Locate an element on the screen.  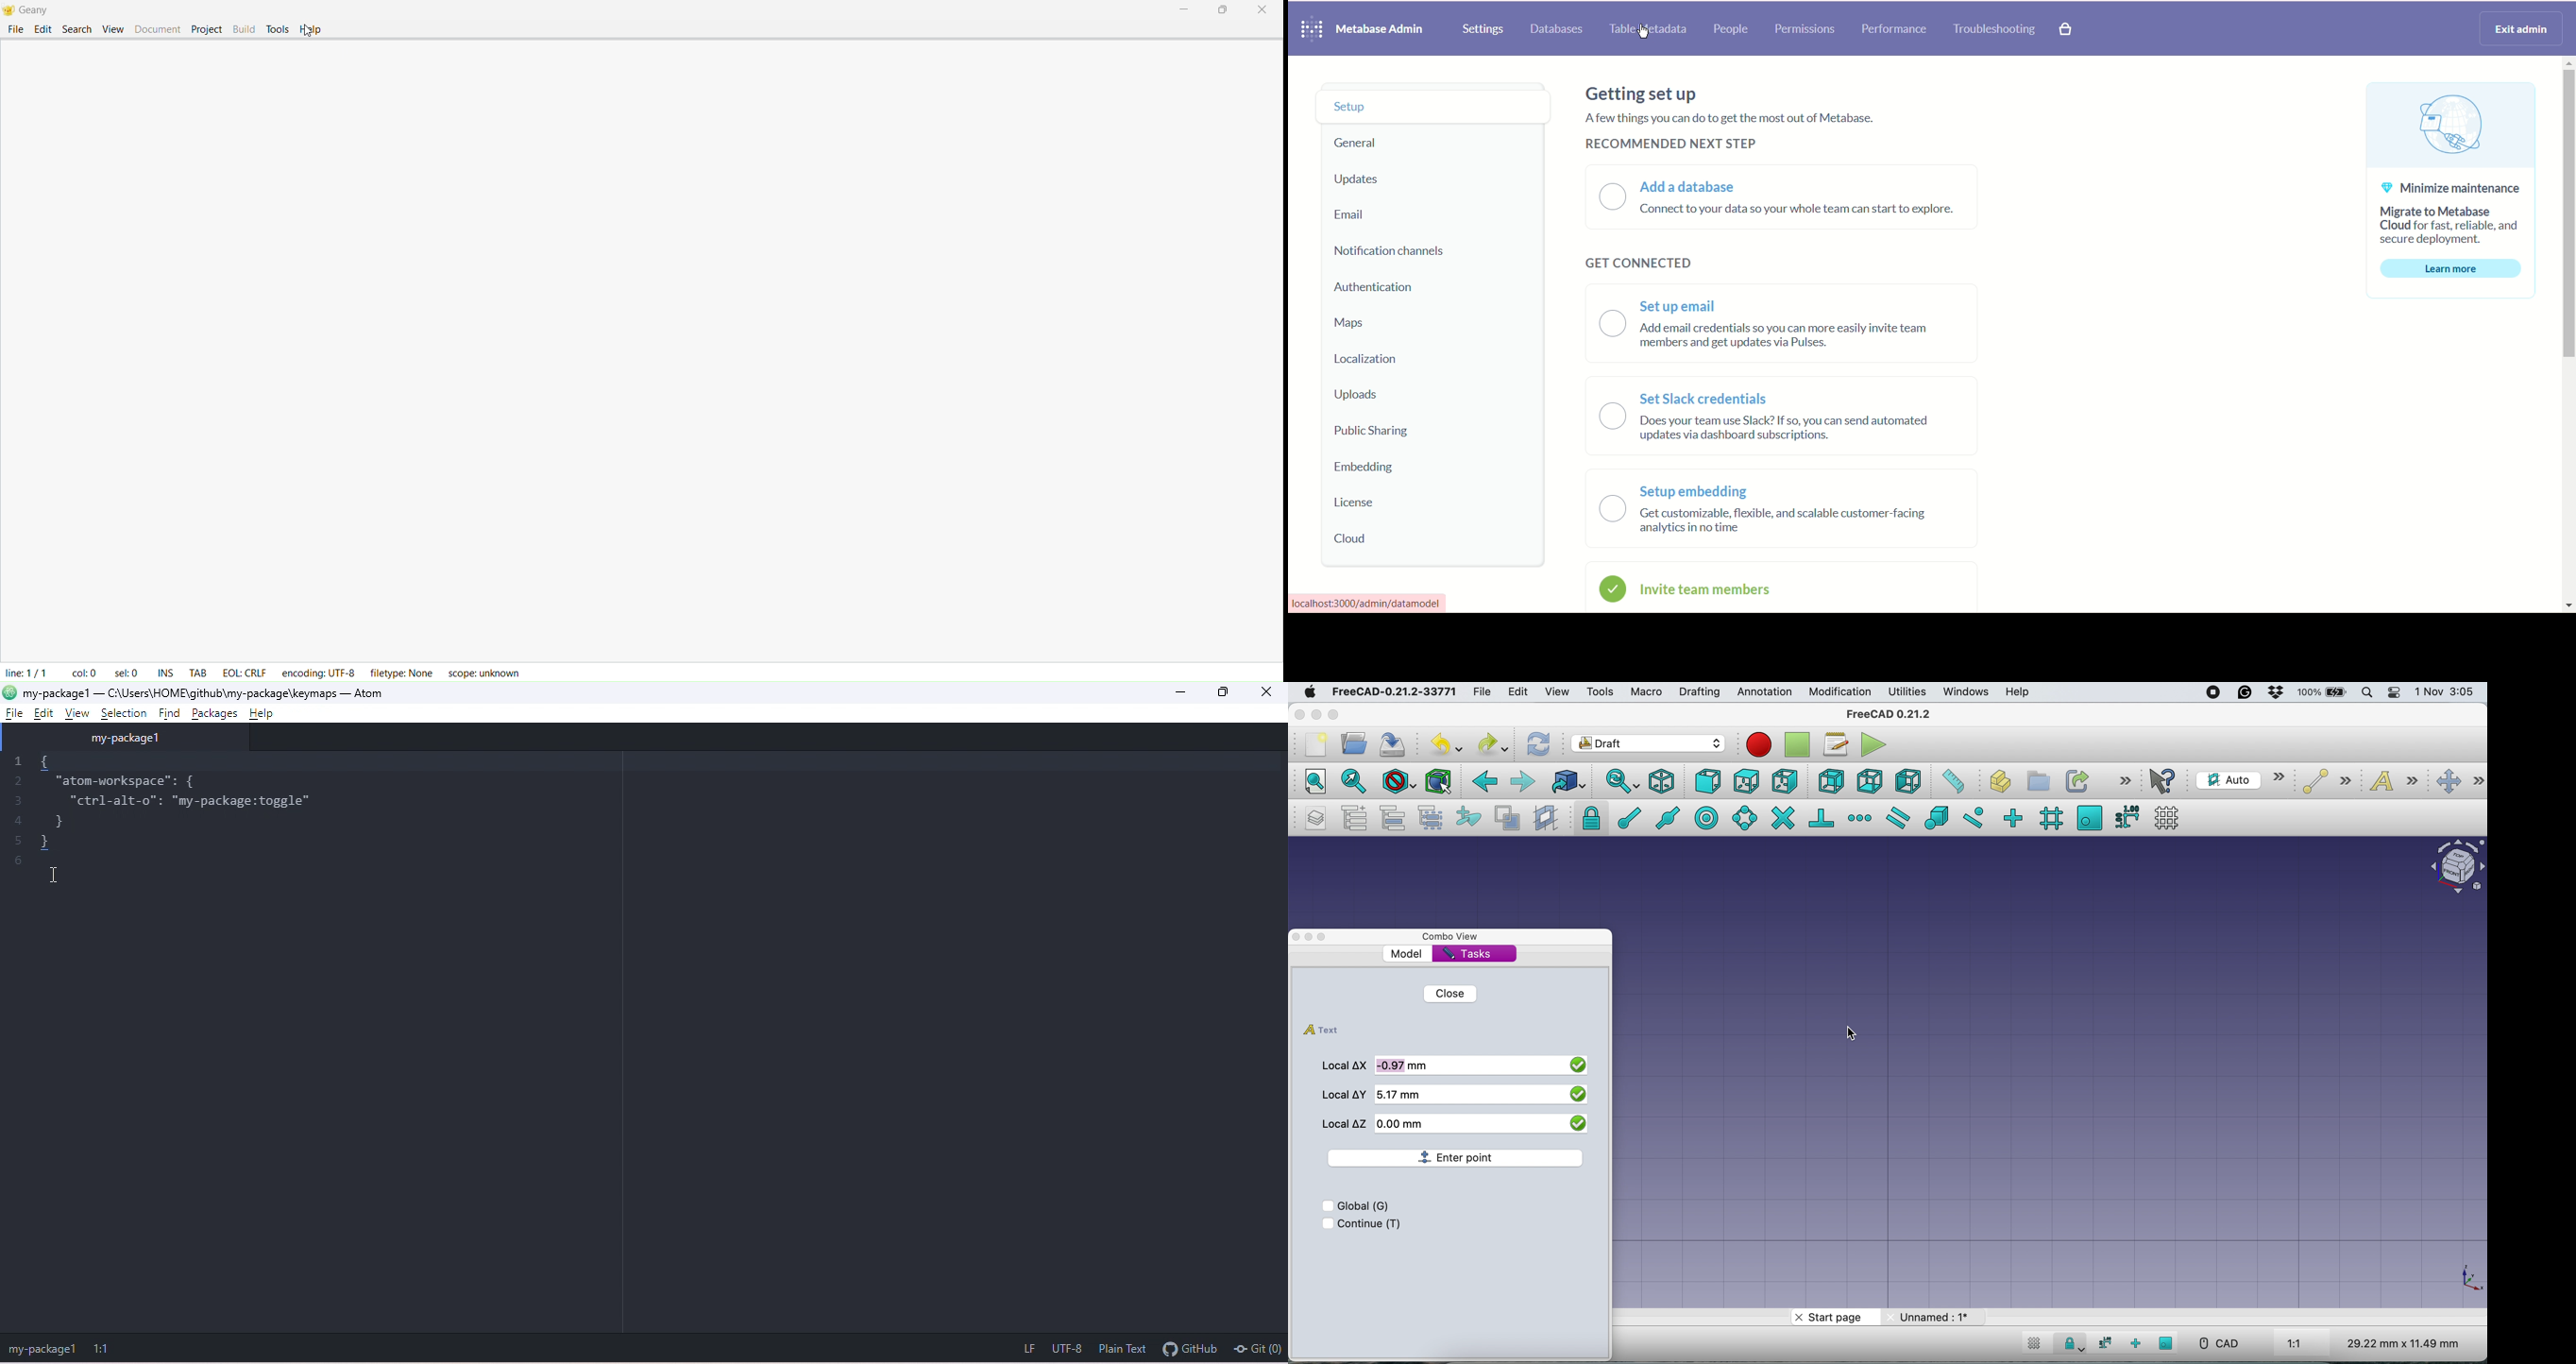
date and time is located at coordinates (2448, 691).